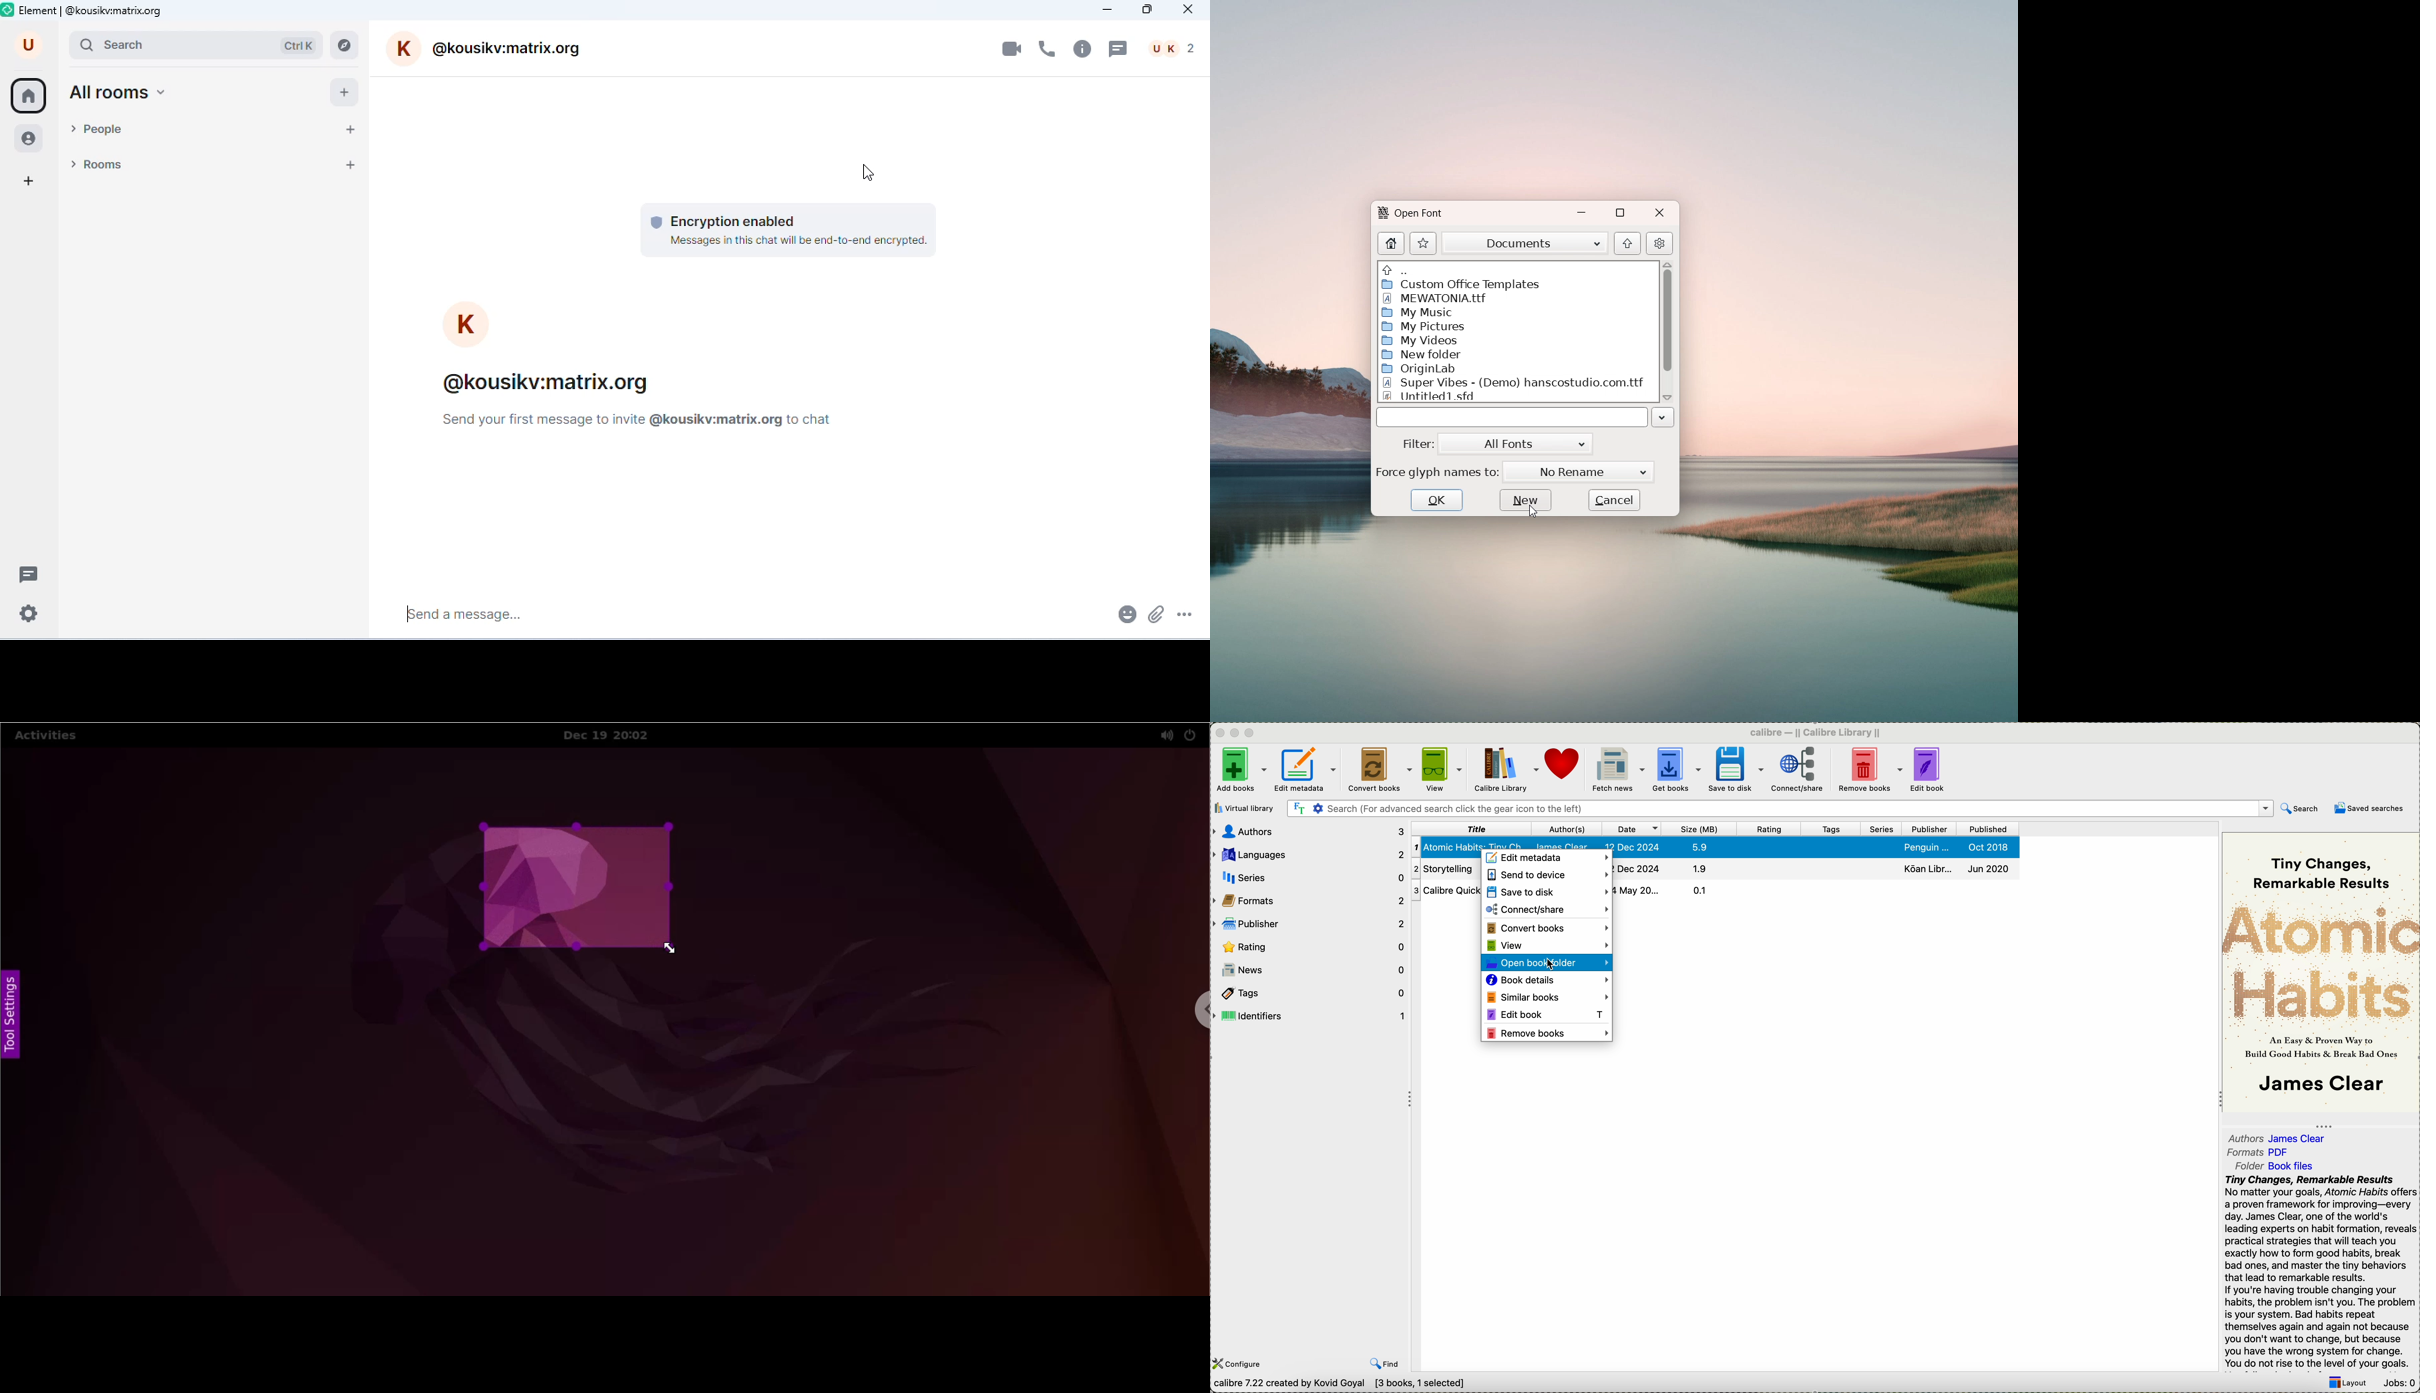 The image size is (2436, 1400). Describe the element at coordinates (345, 92) in the screenshot. I see `add` at that location.